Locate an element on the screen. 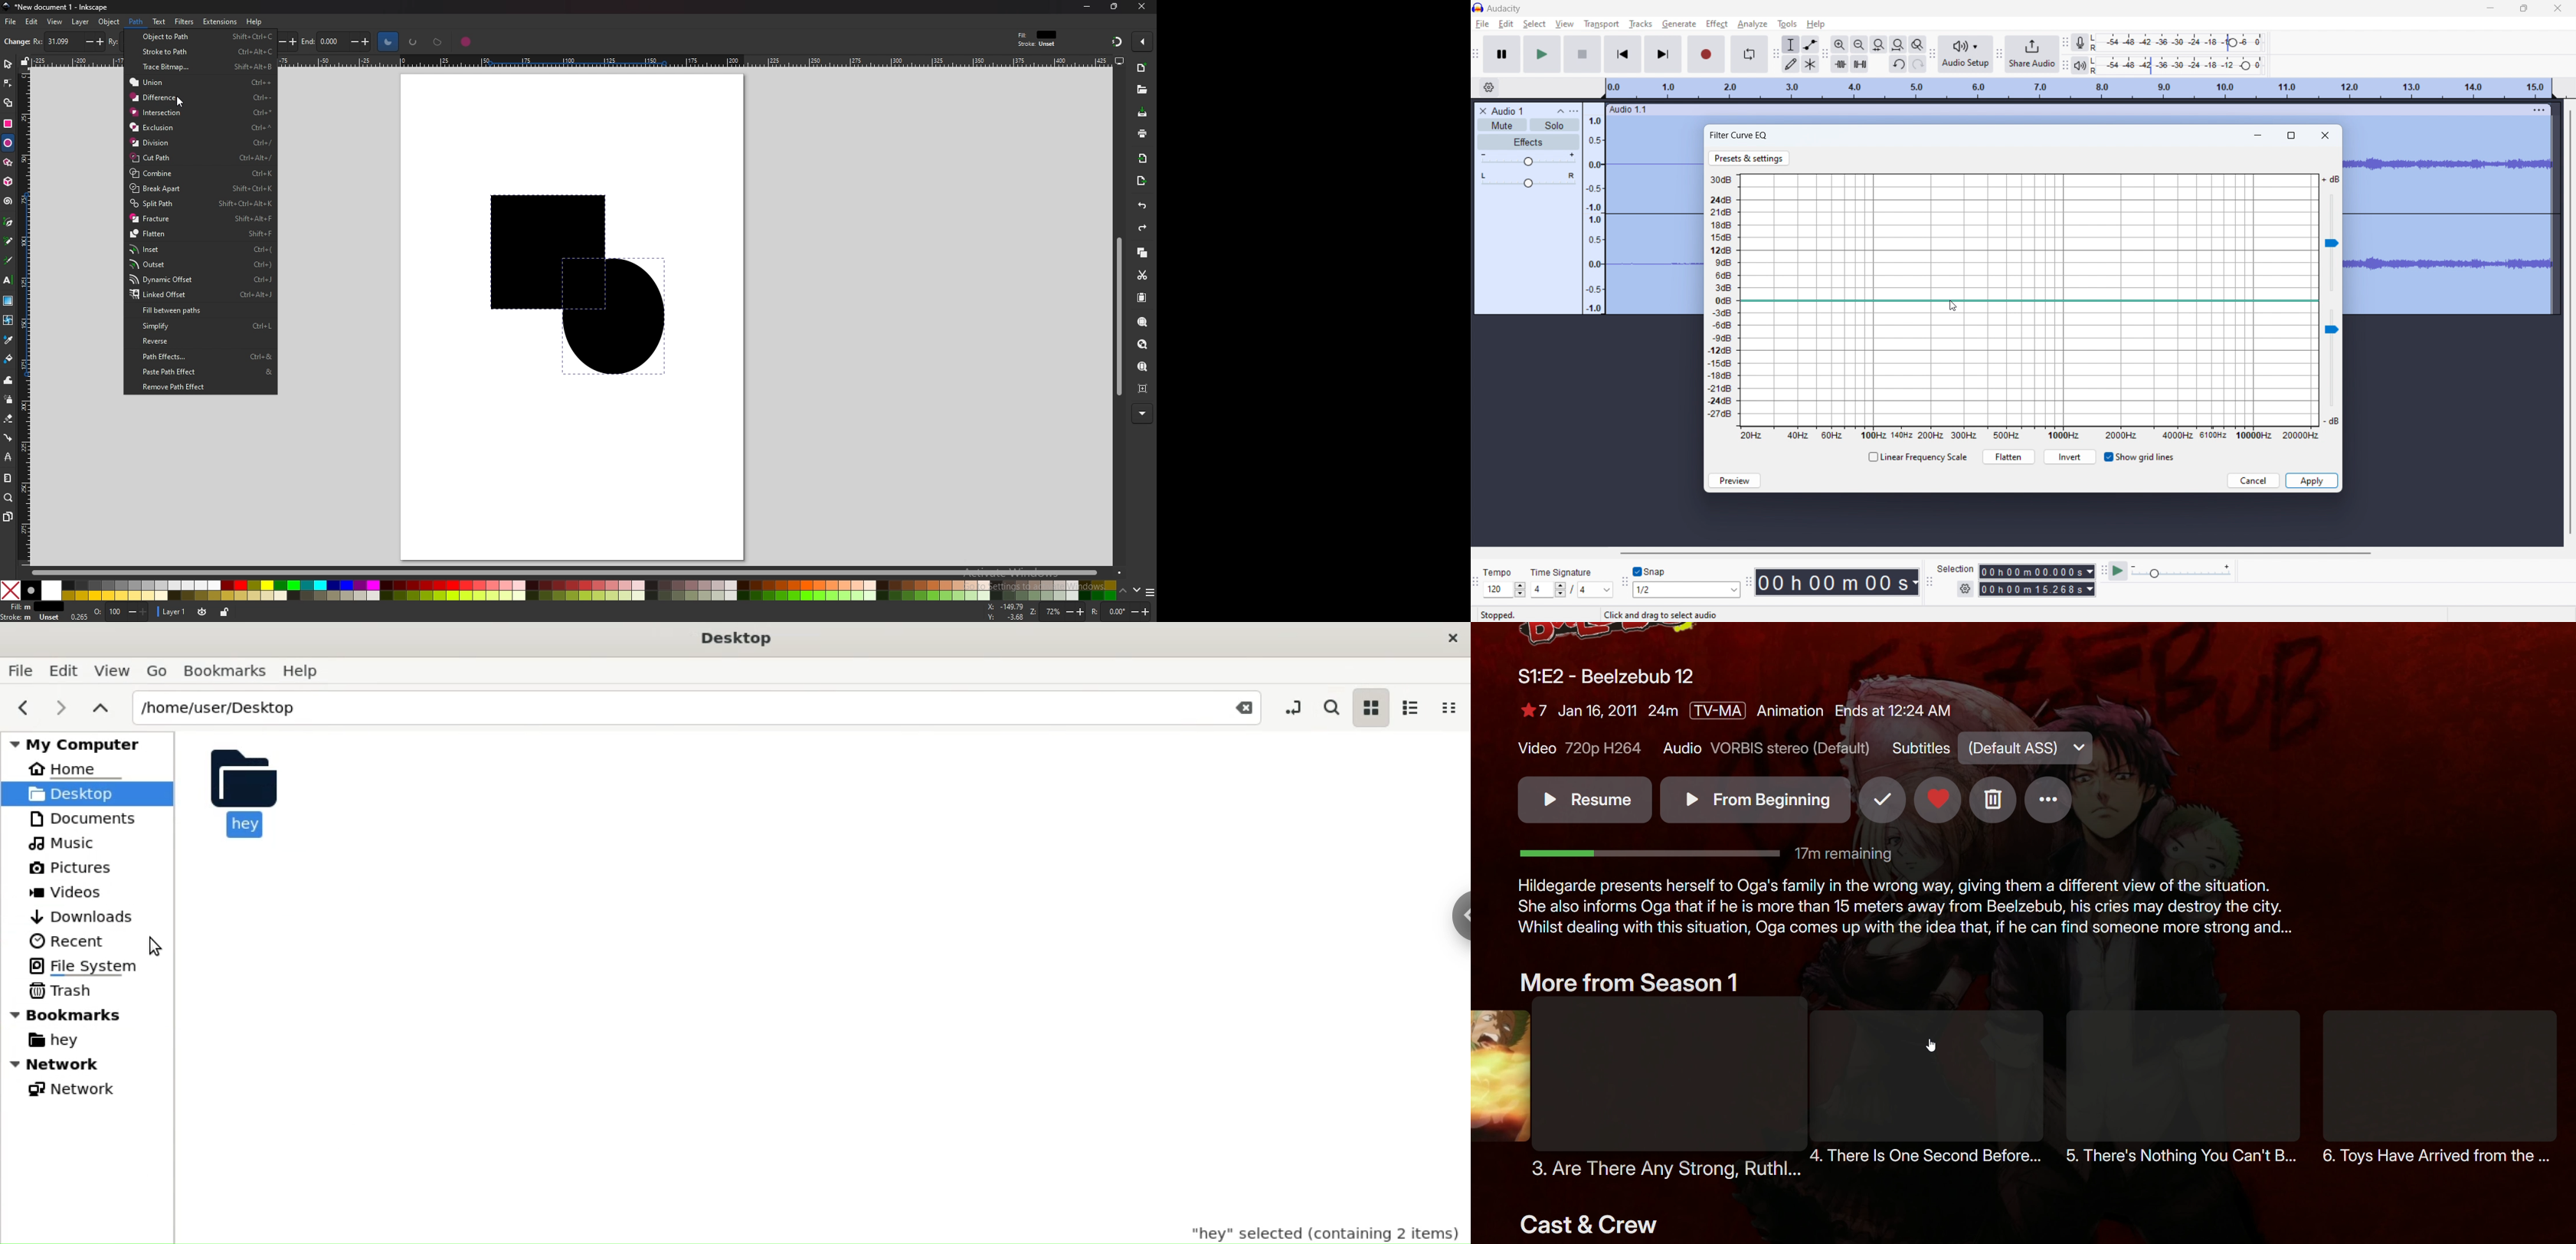 Image resolution: width=2576 pixels, height=1260 pixels. cursor is located at coordinates (1728, 24).